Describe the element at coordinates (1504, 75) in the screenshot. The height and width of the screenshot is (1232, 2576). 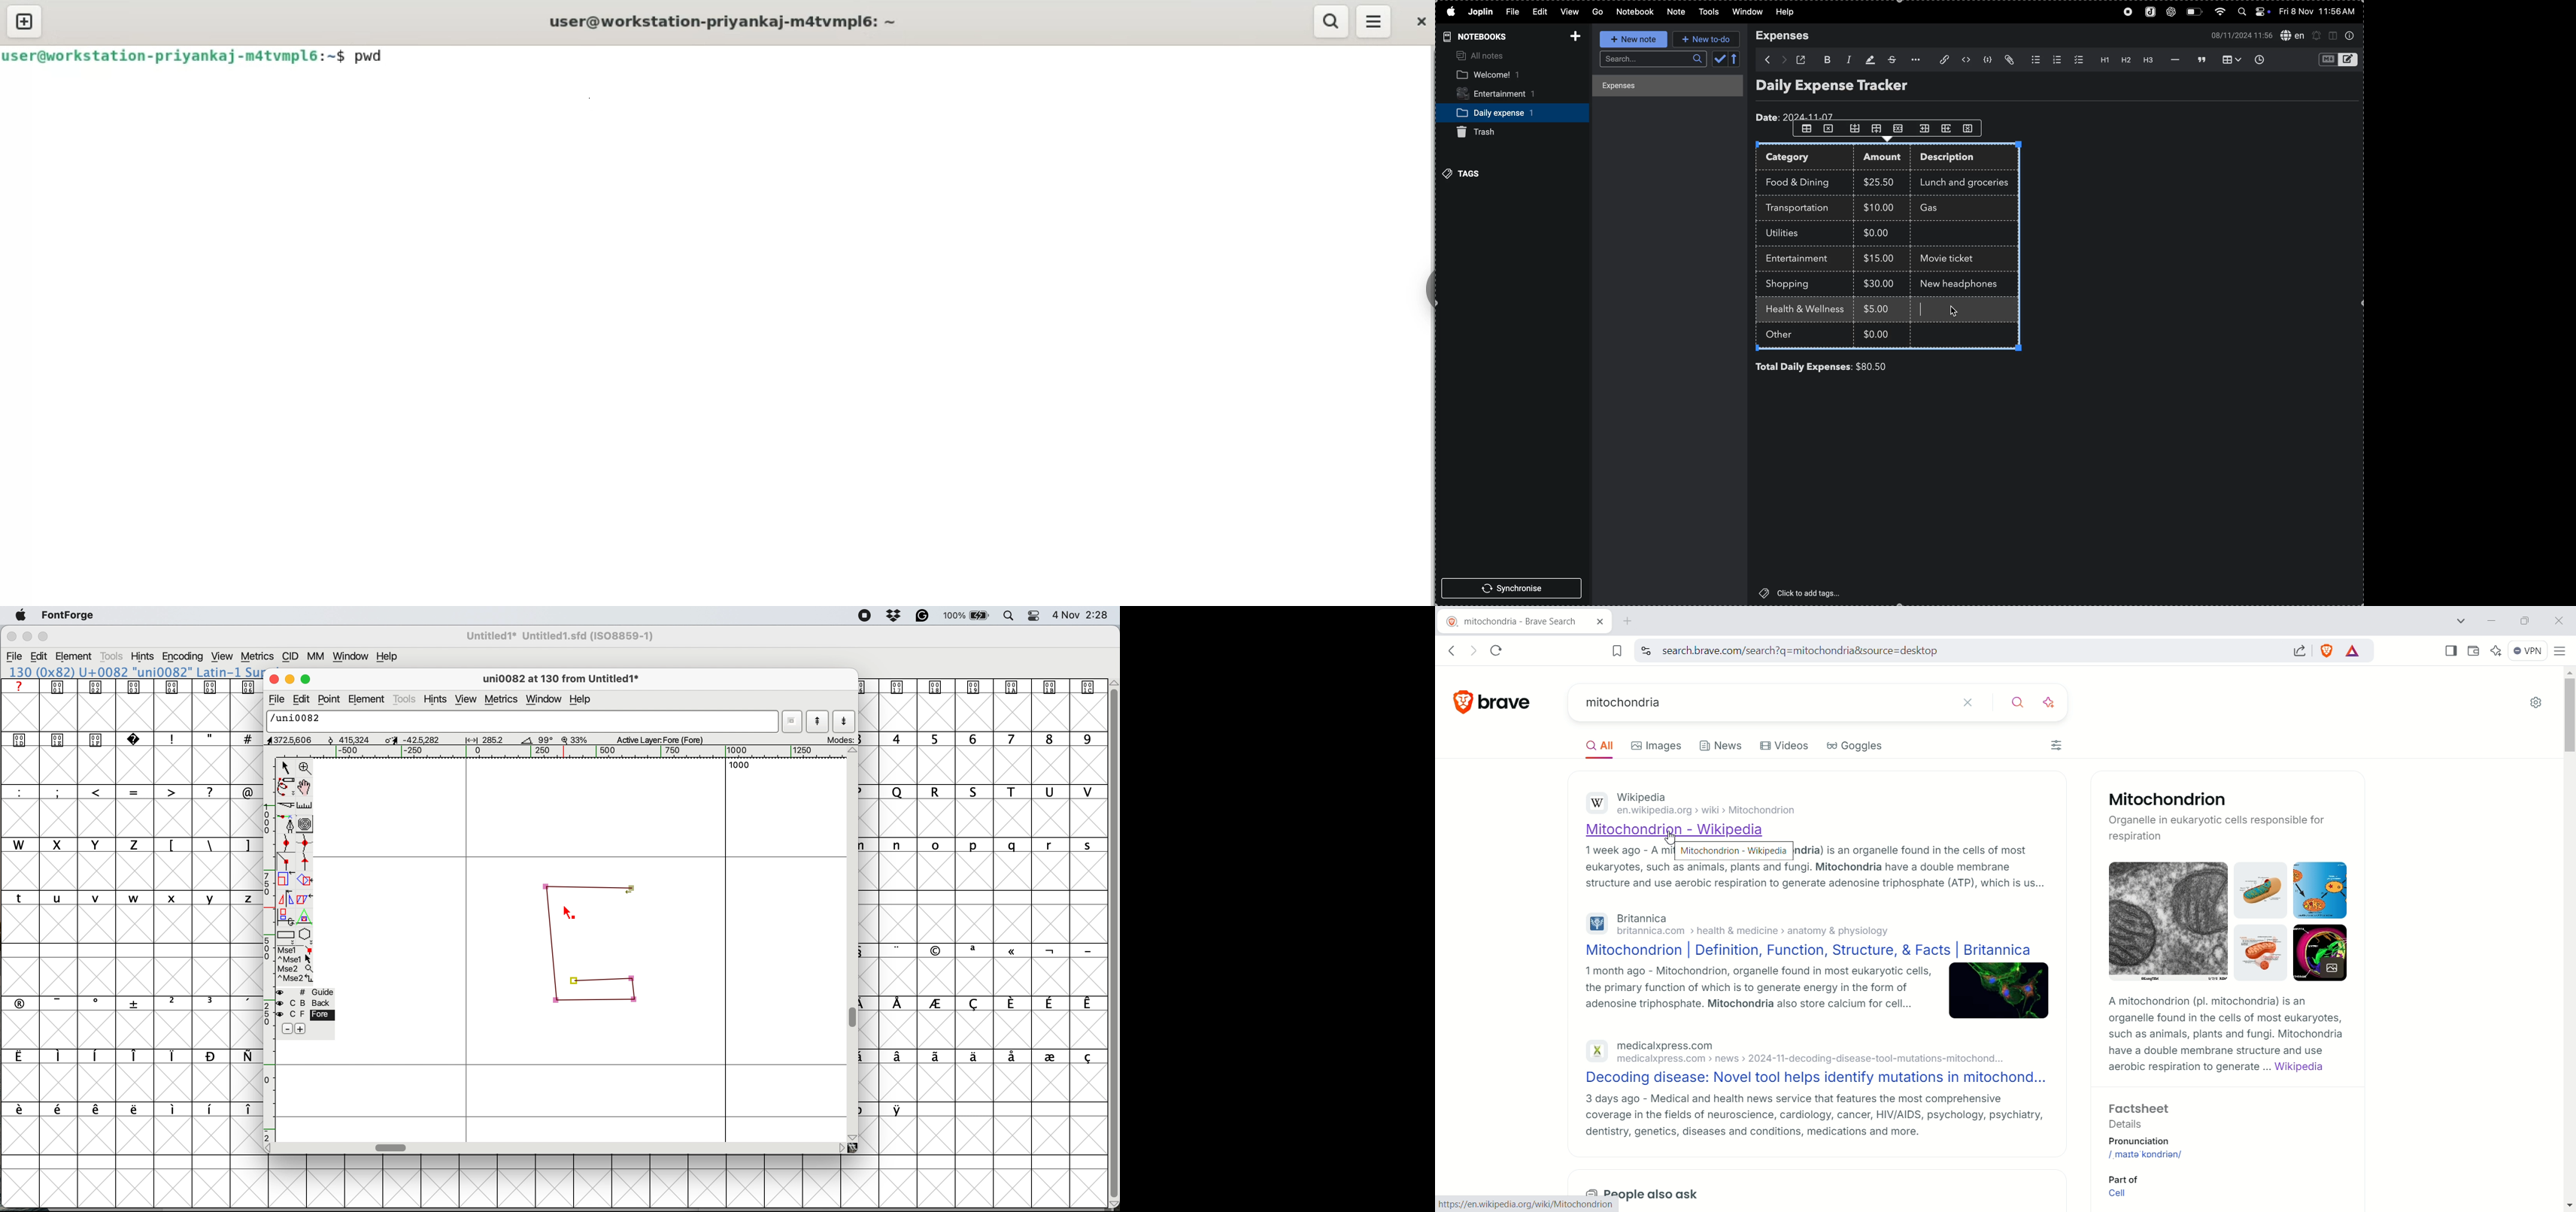
I see `welcome notebook` at that location.